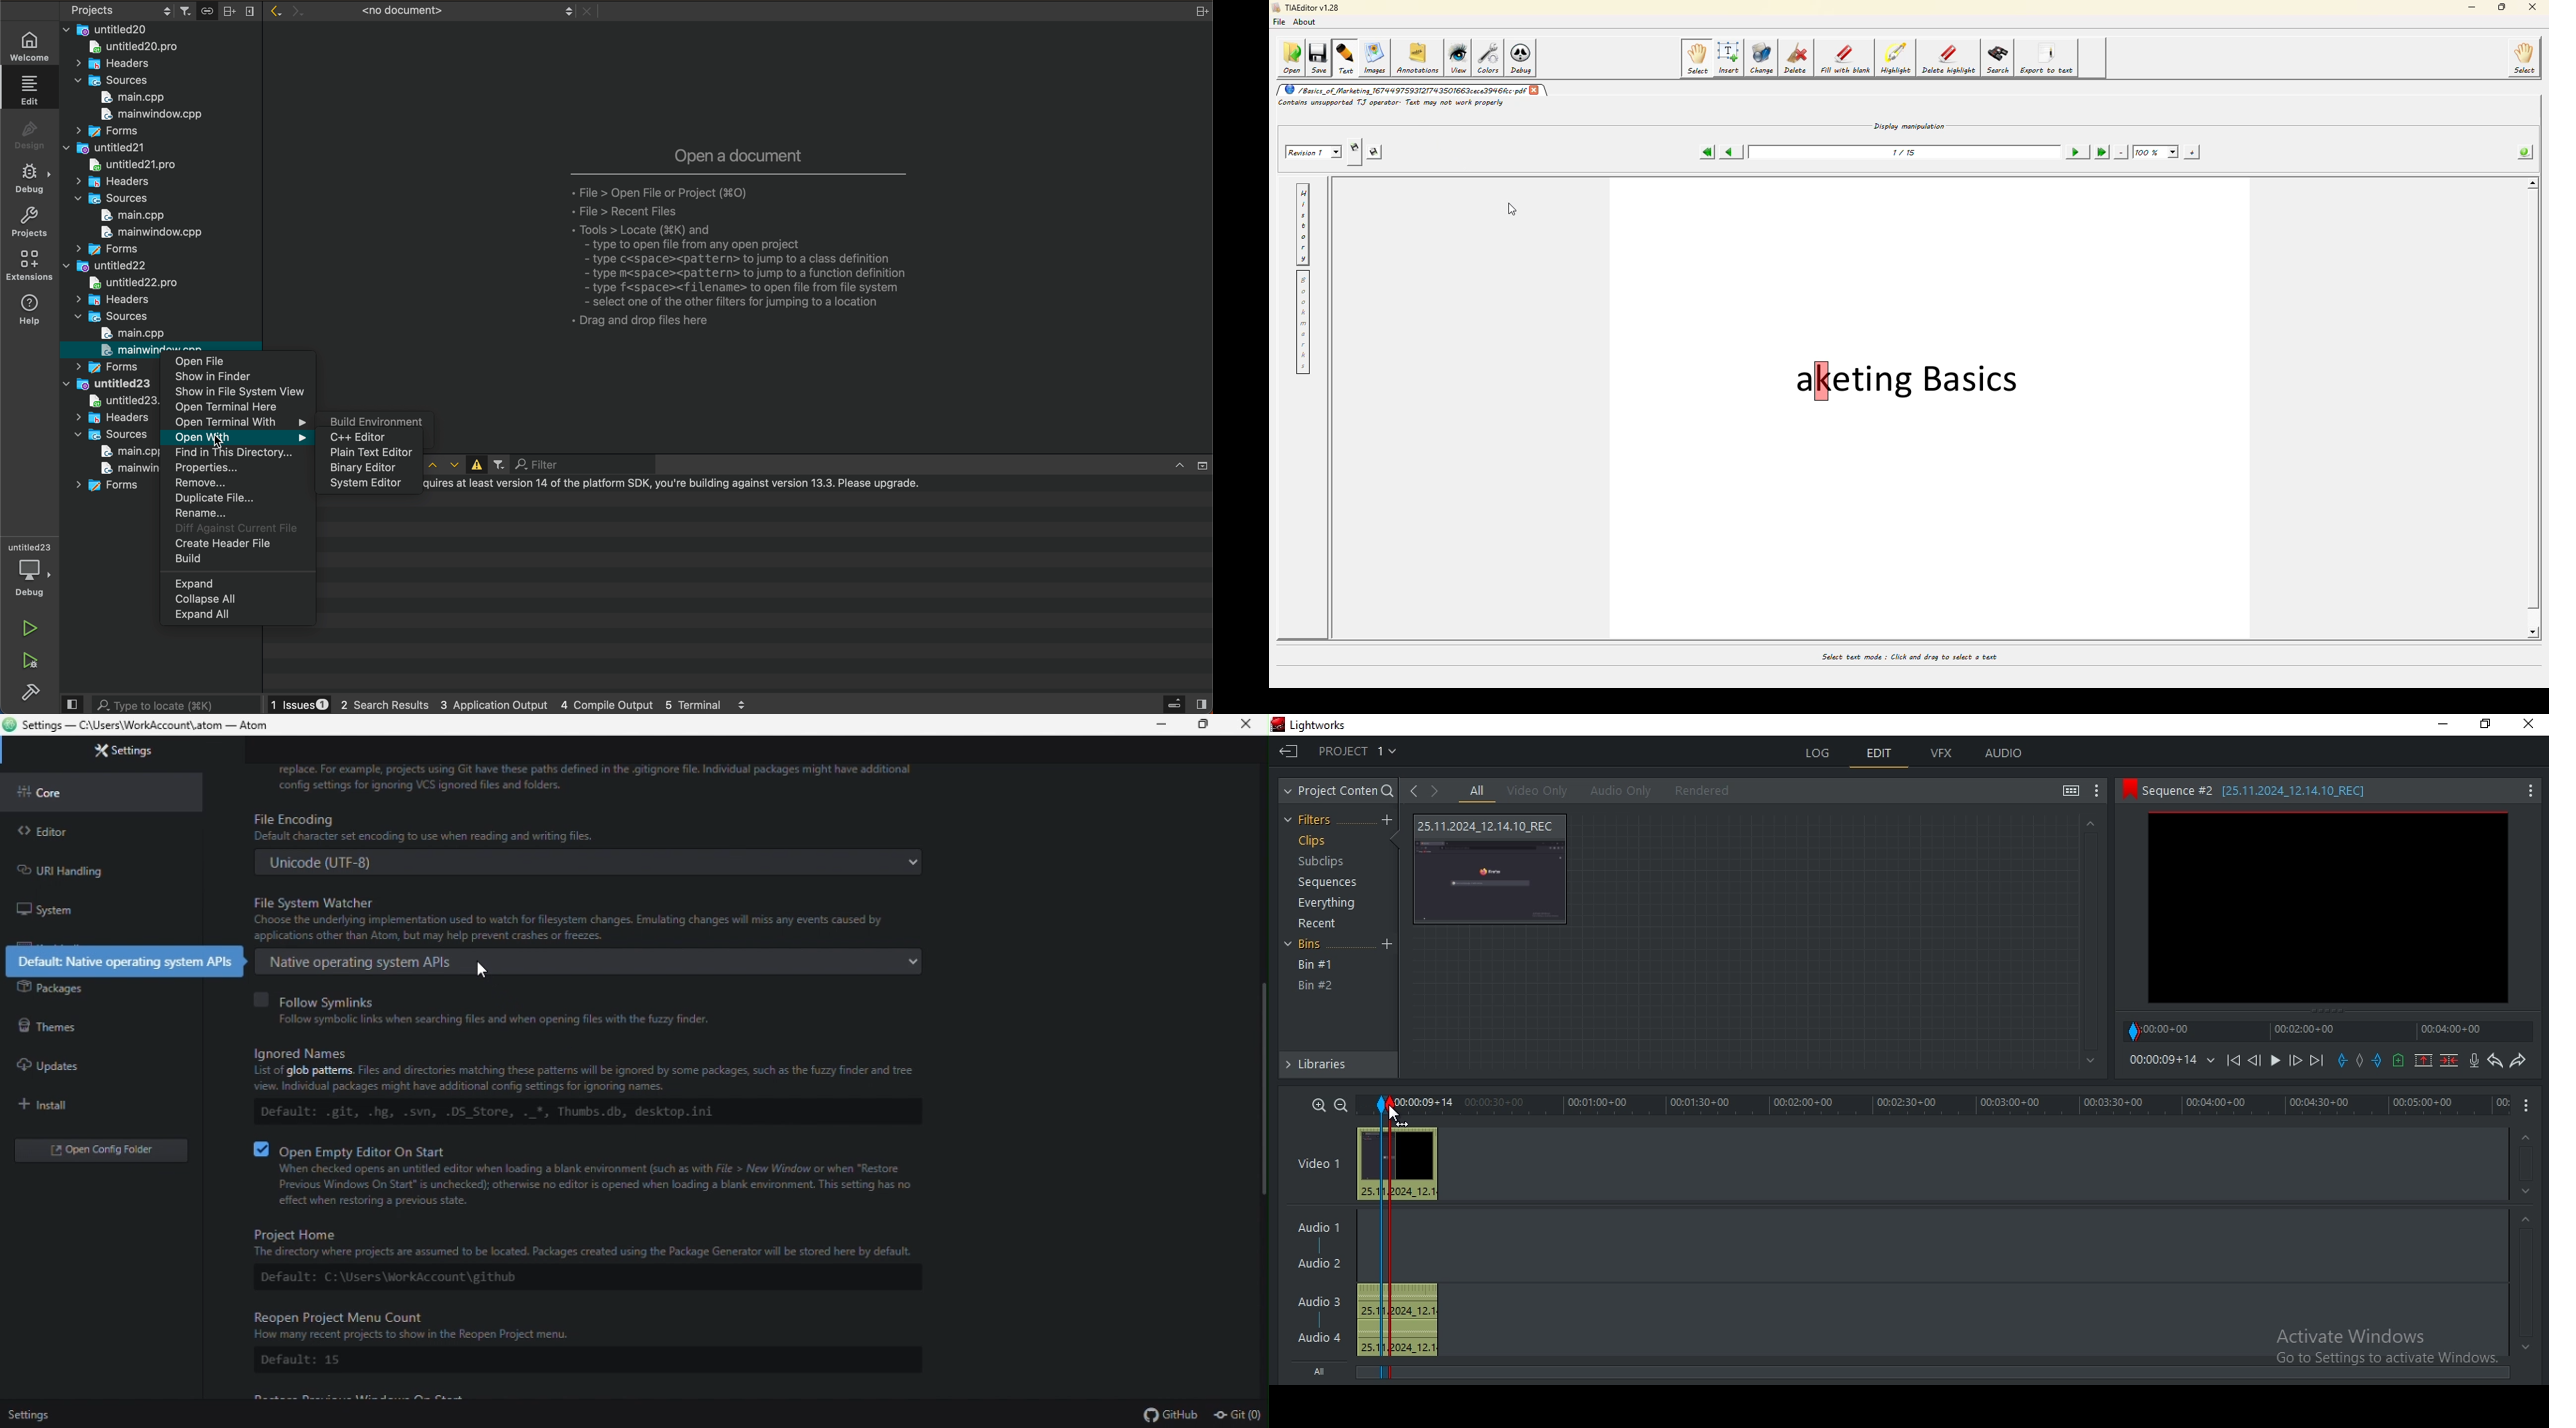 The height and width of the screenshot is (1428, 2576). Describe the element at coordinates (130, 333) in the screenshot. I see `main.cpp` at that location.